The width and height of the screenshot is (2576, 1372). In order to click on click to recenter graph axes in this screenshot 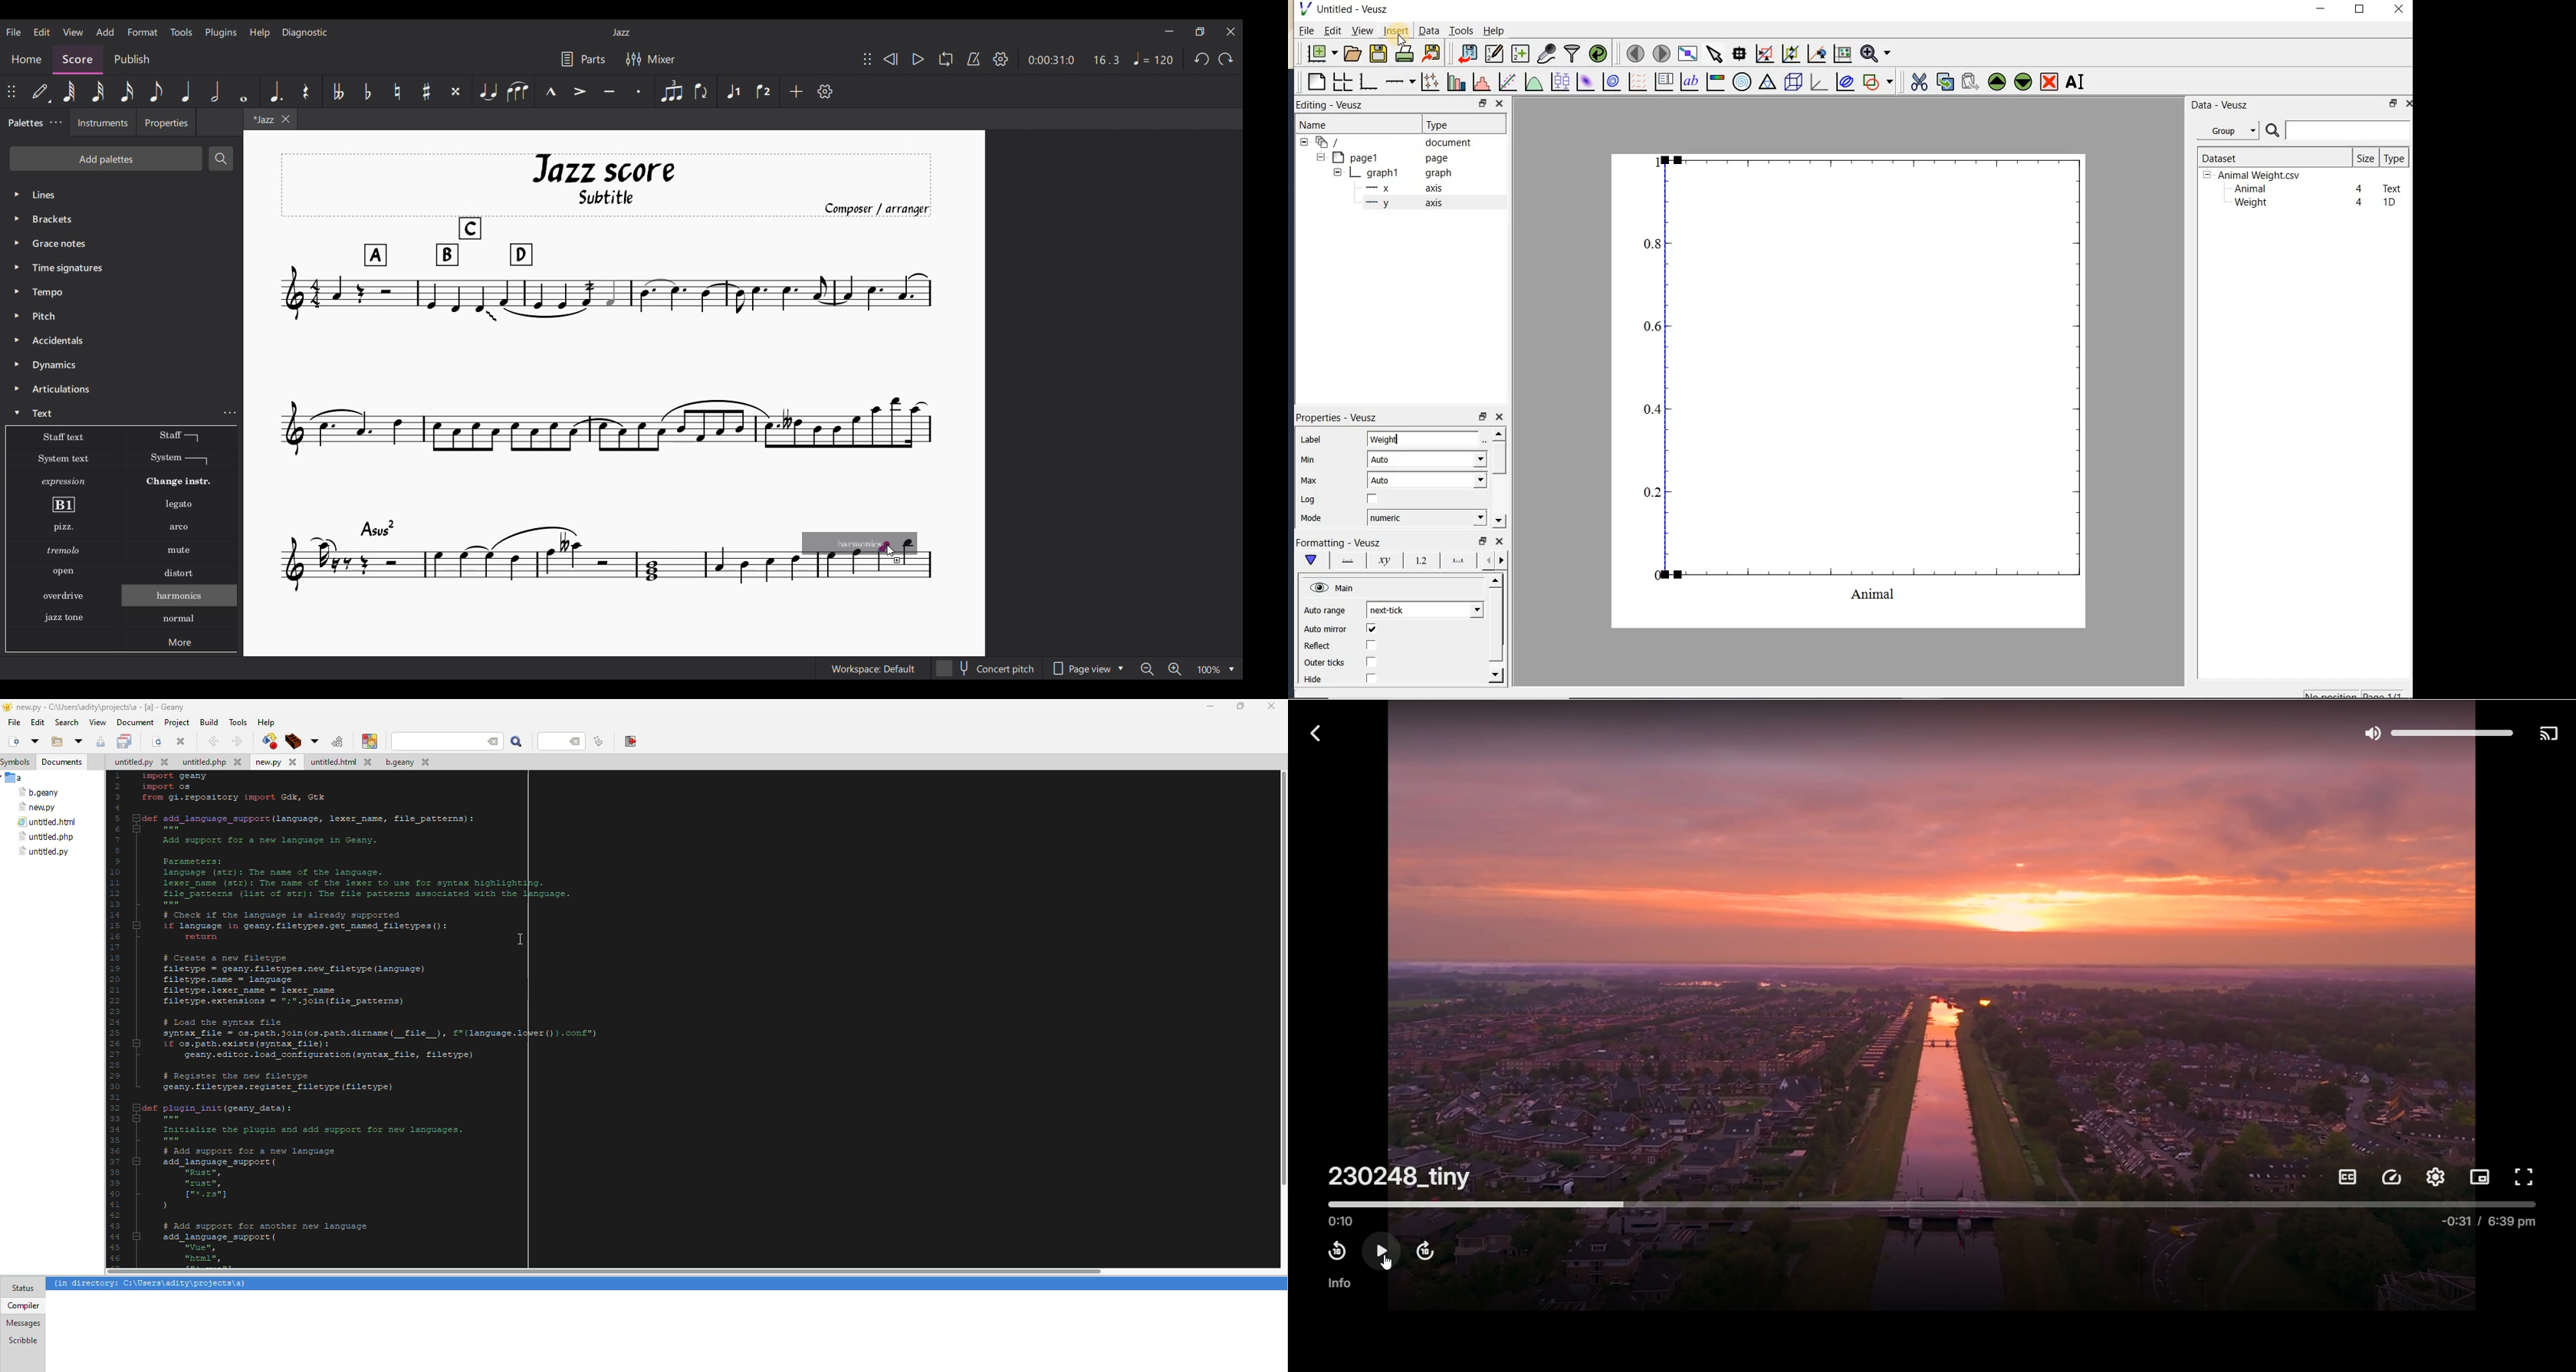, I will do `click(1817, 54)`.